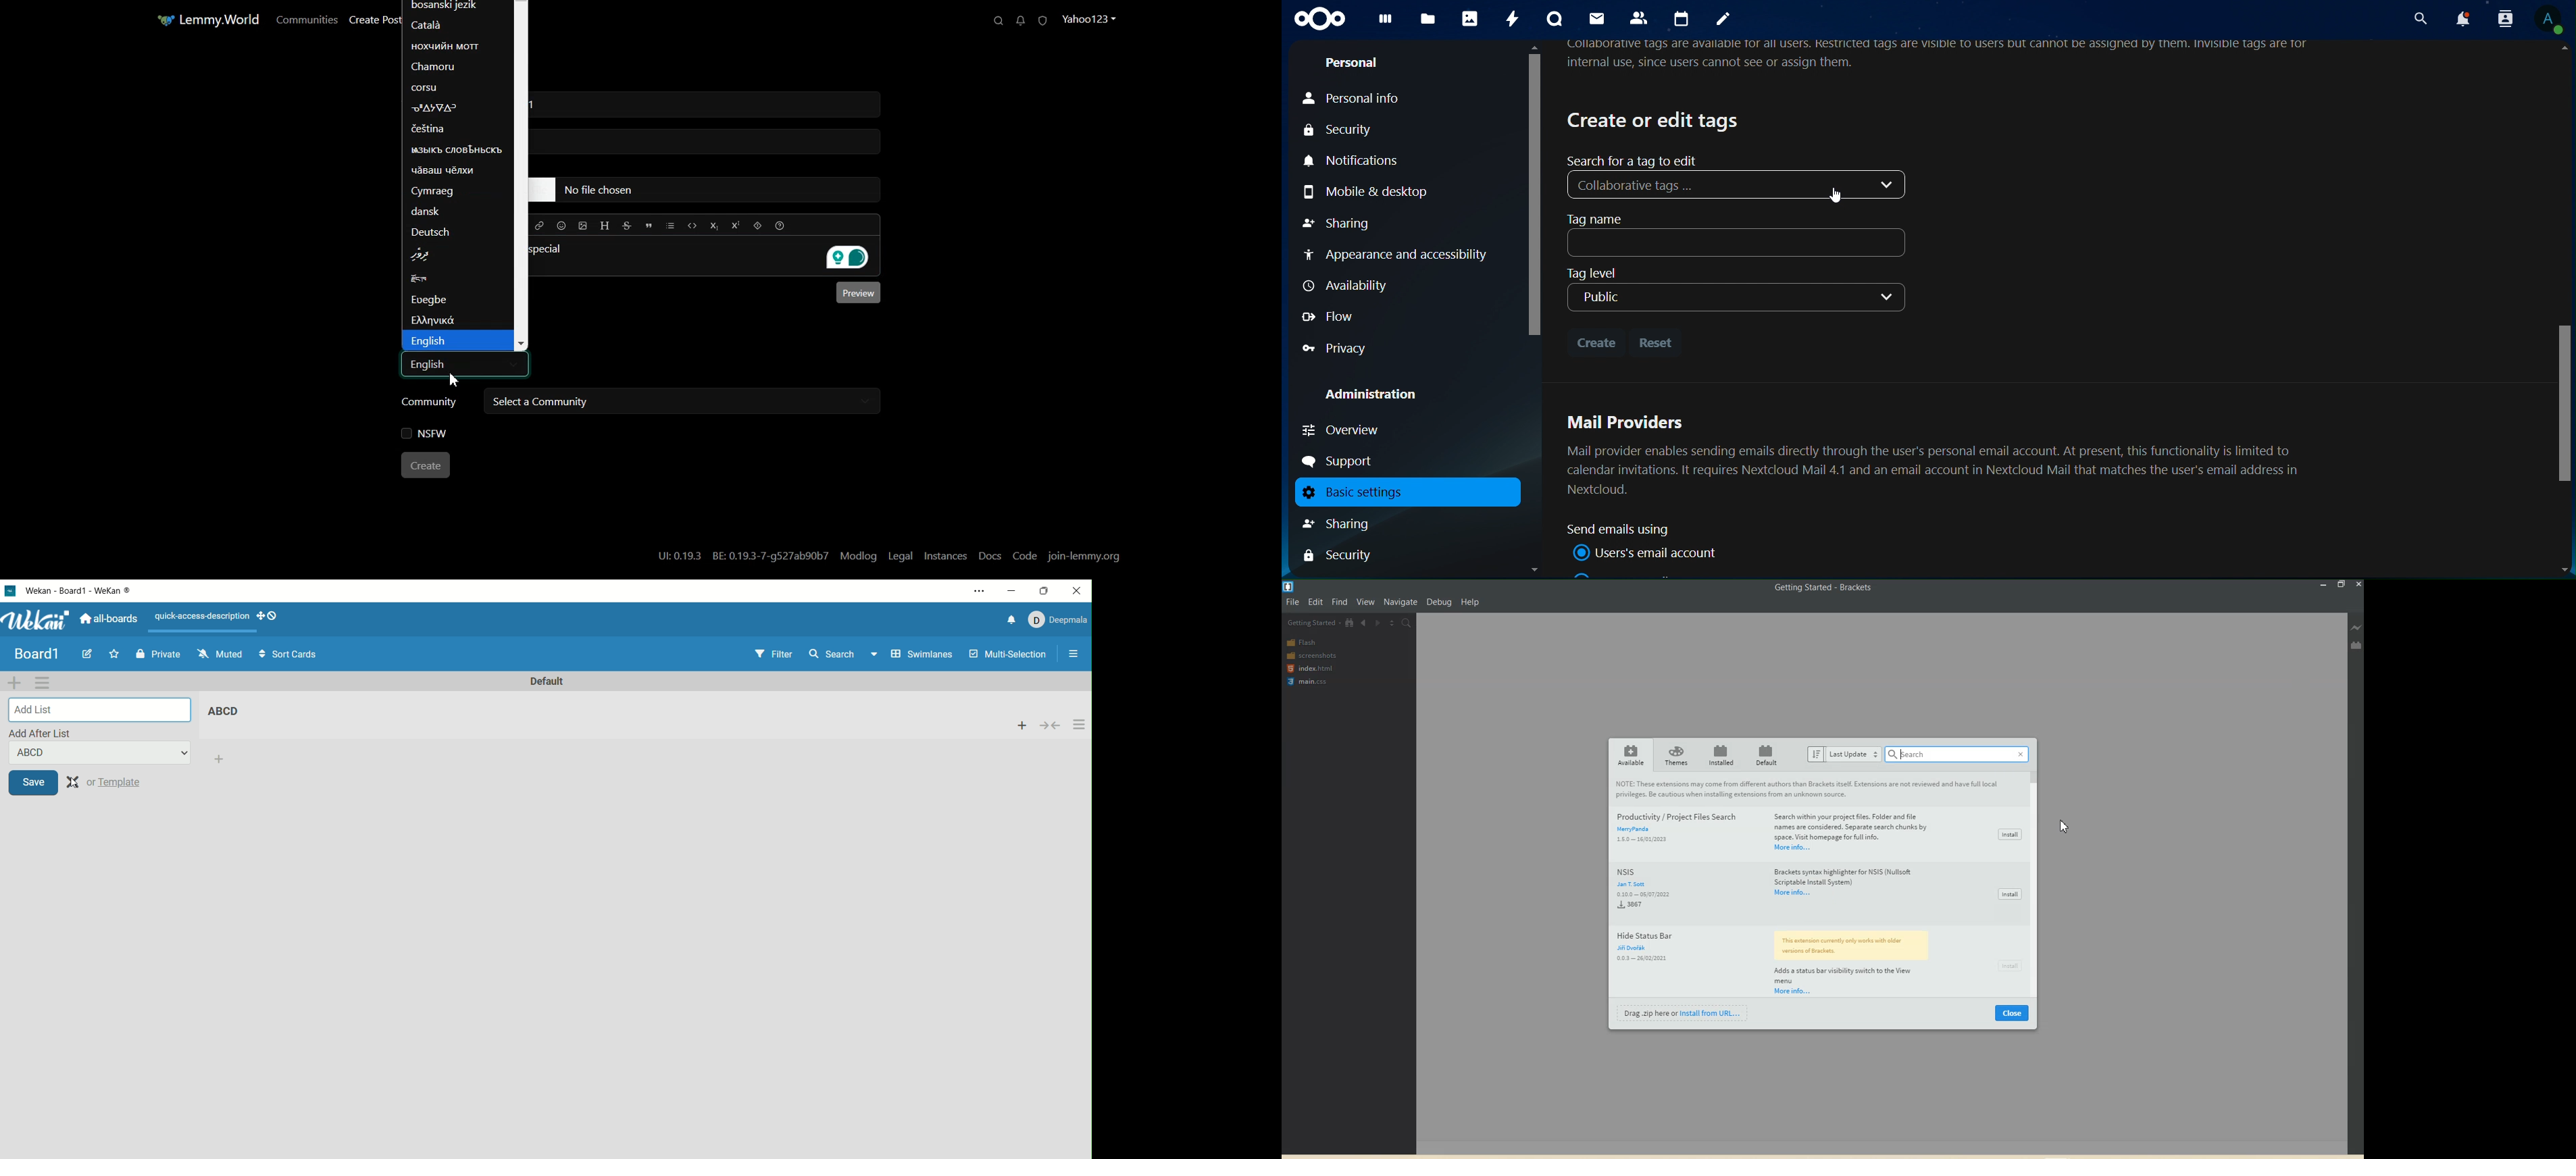  I want to click on account, so click(1061, 620).